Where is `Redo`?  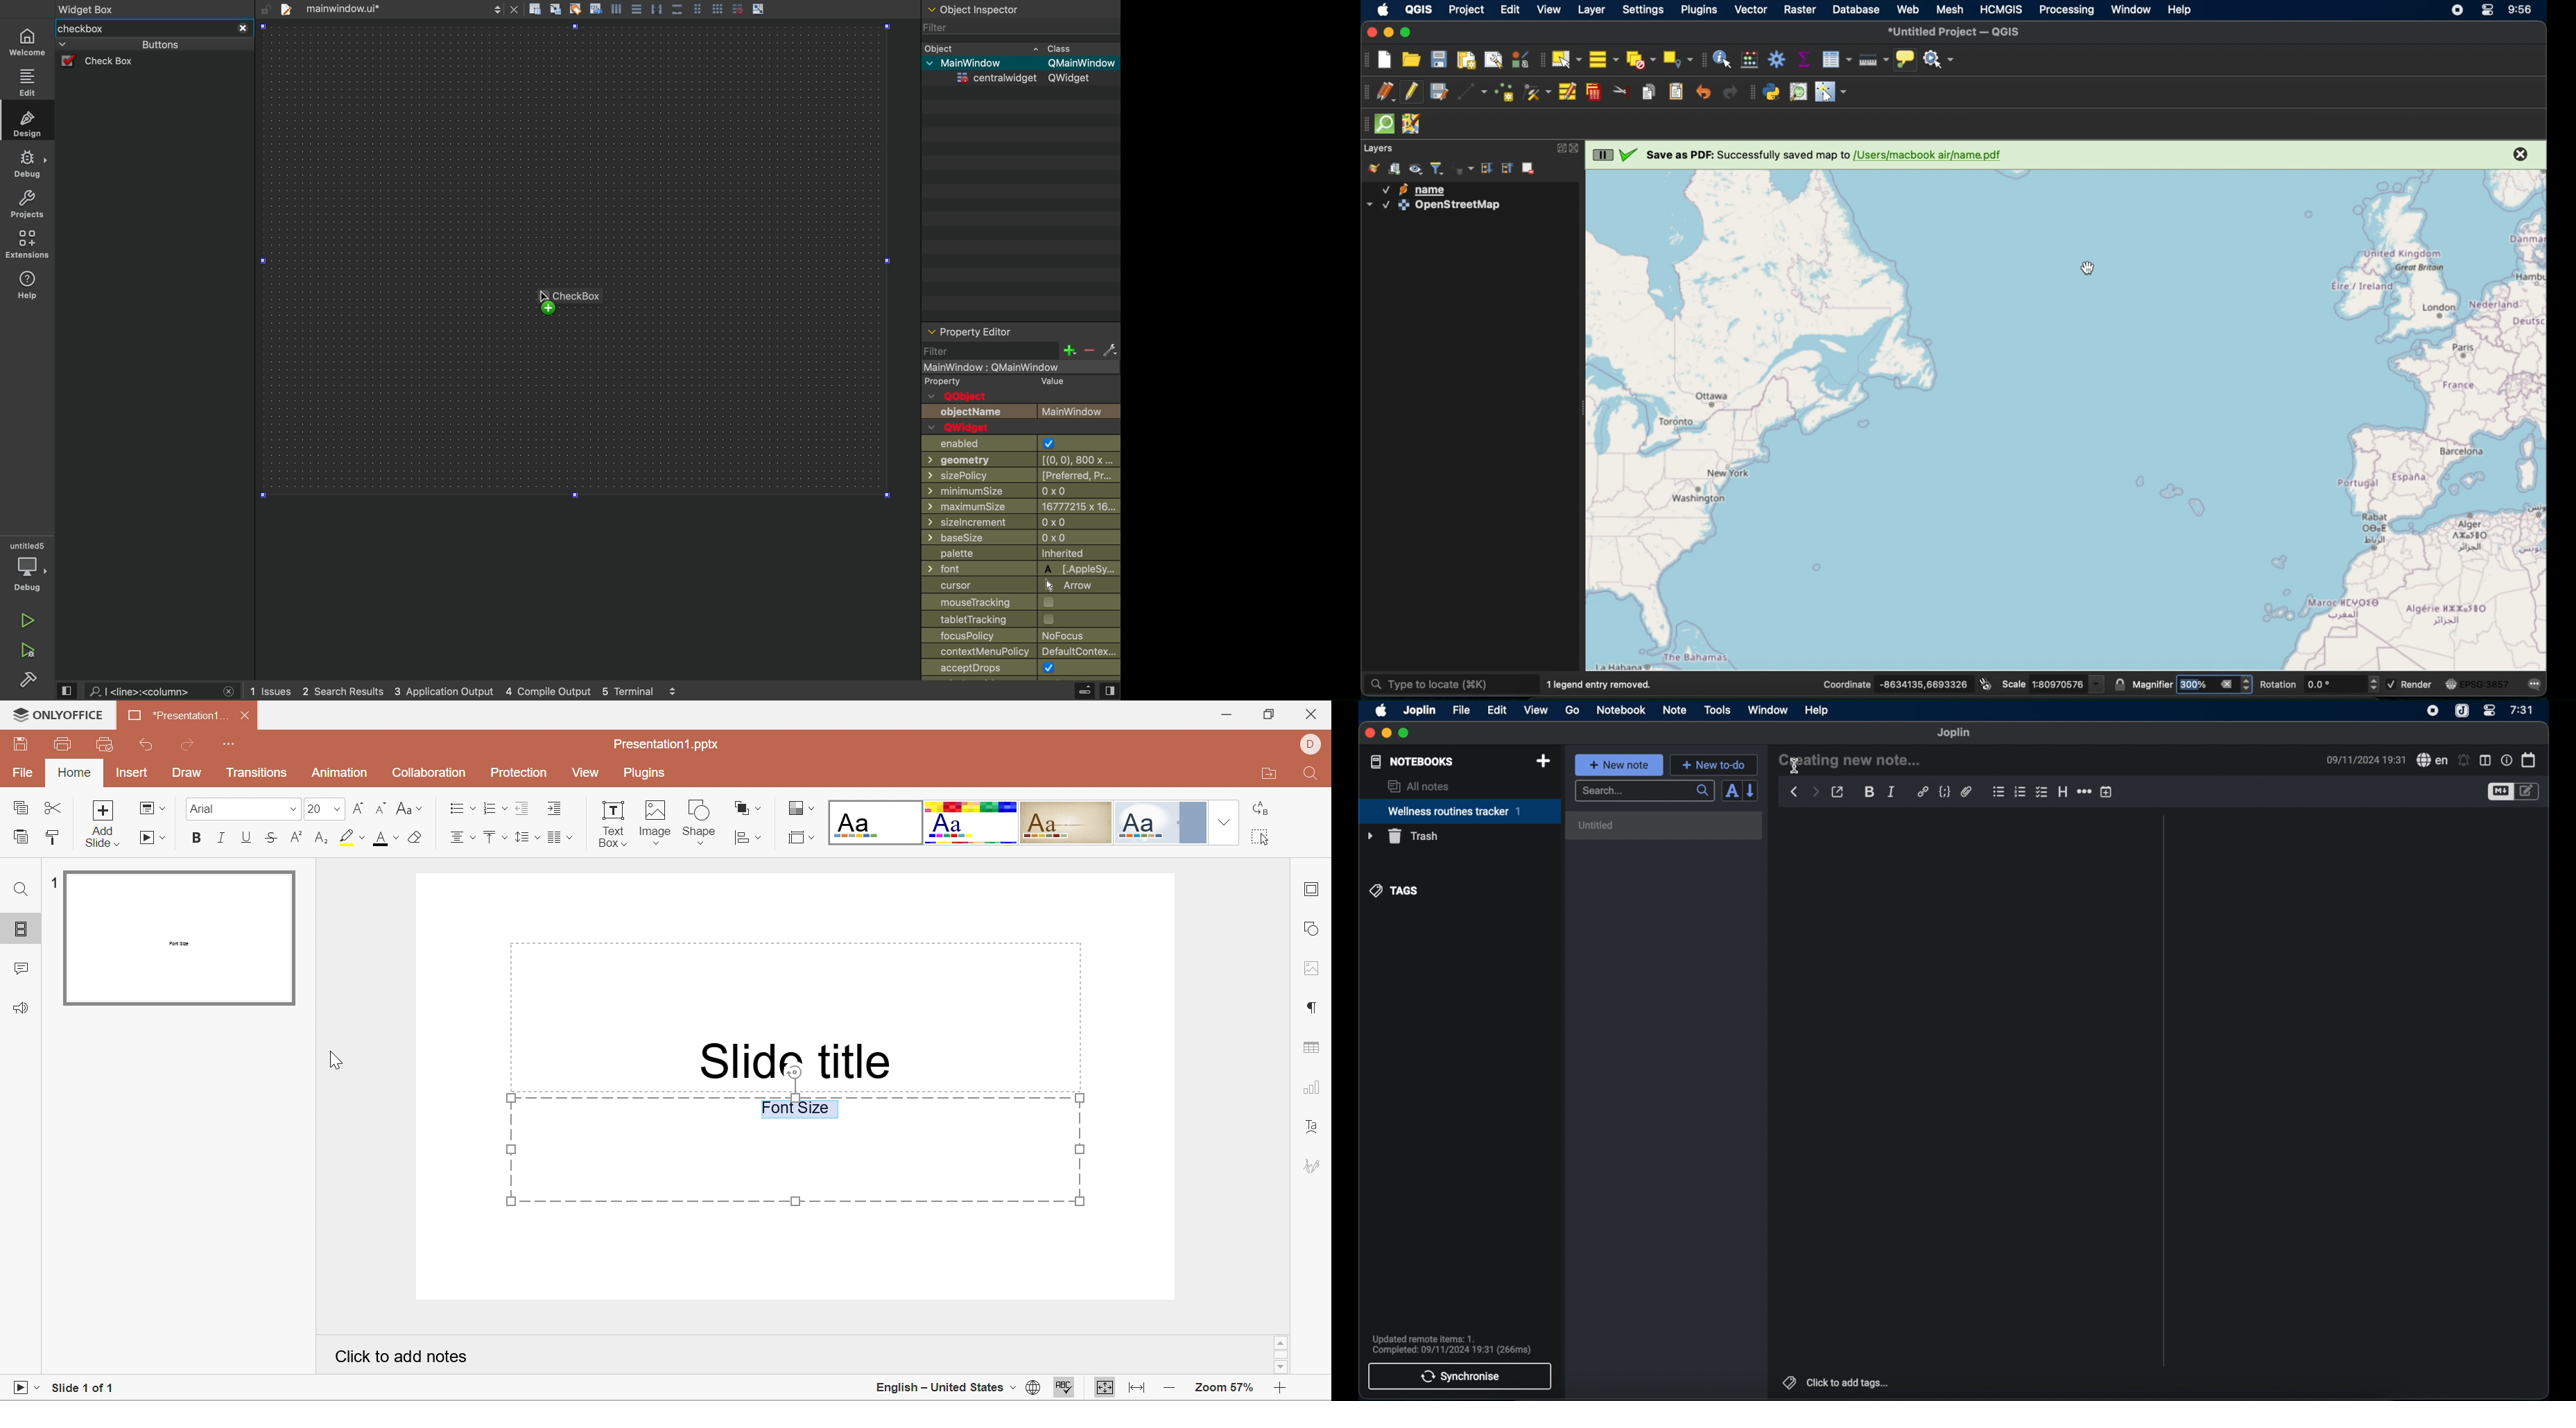 Redo is located at coordinates (191, 744).